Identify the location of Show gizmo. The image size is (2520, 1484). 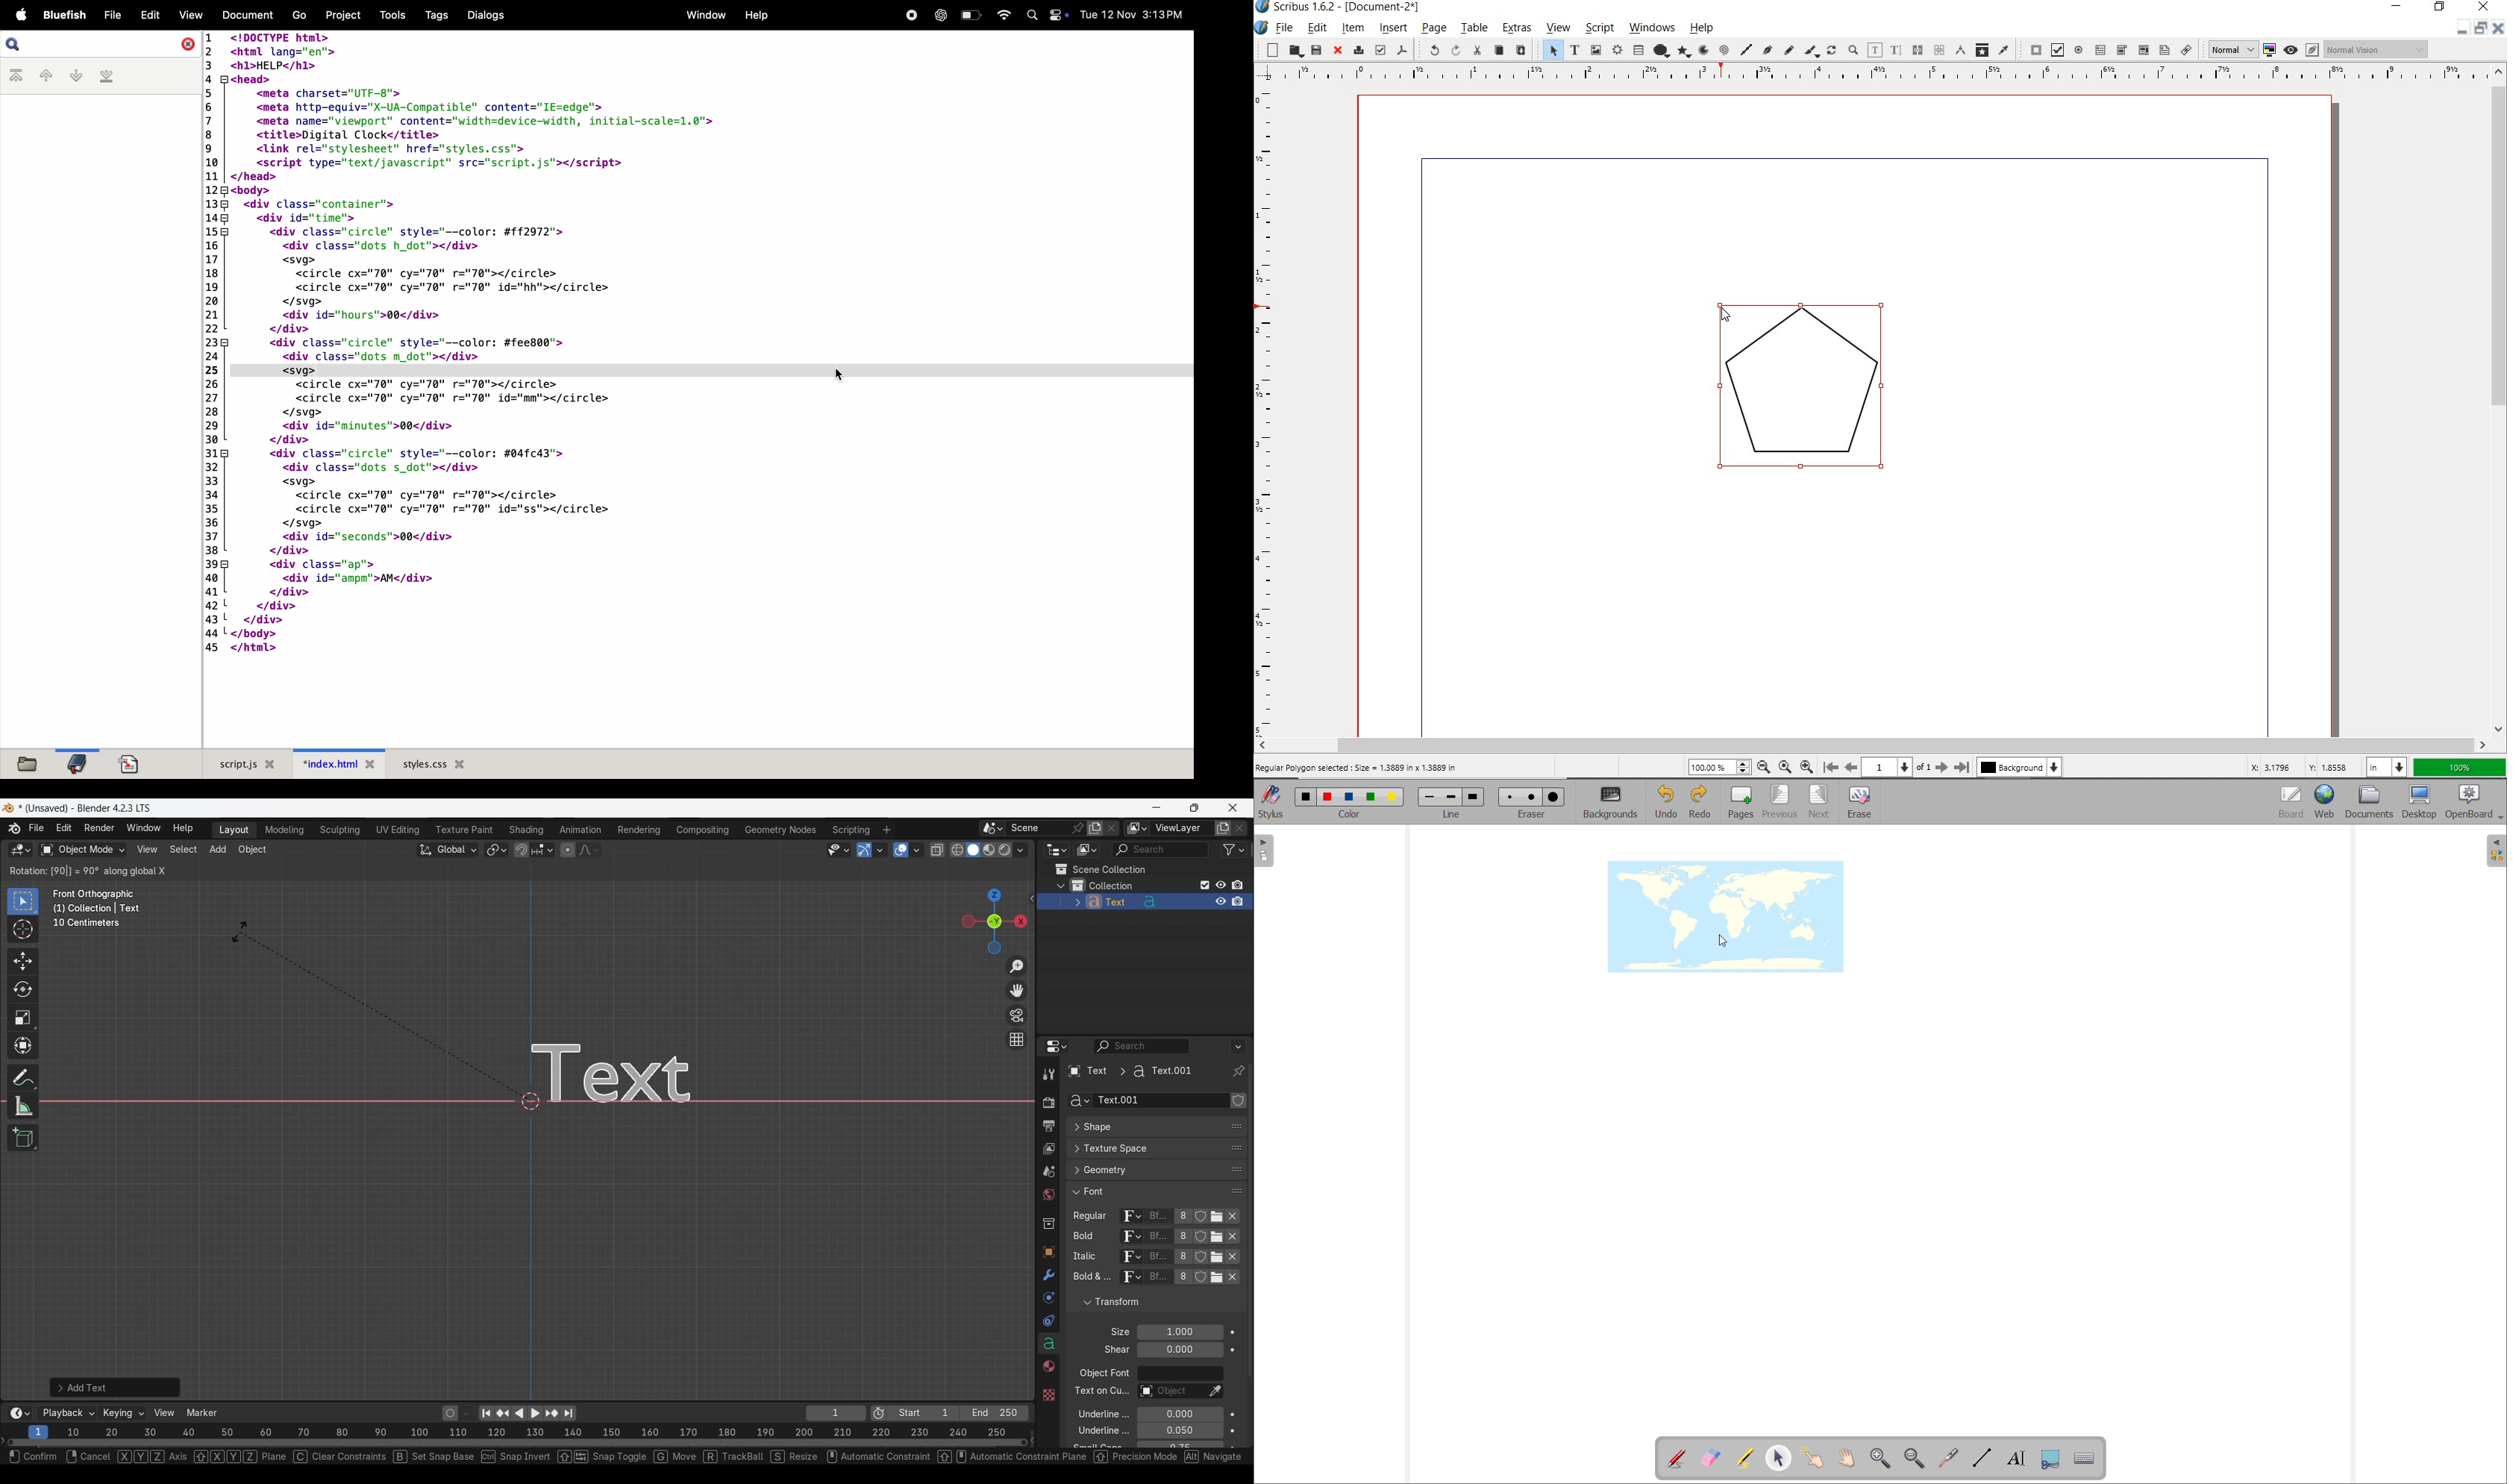
(864, 850).